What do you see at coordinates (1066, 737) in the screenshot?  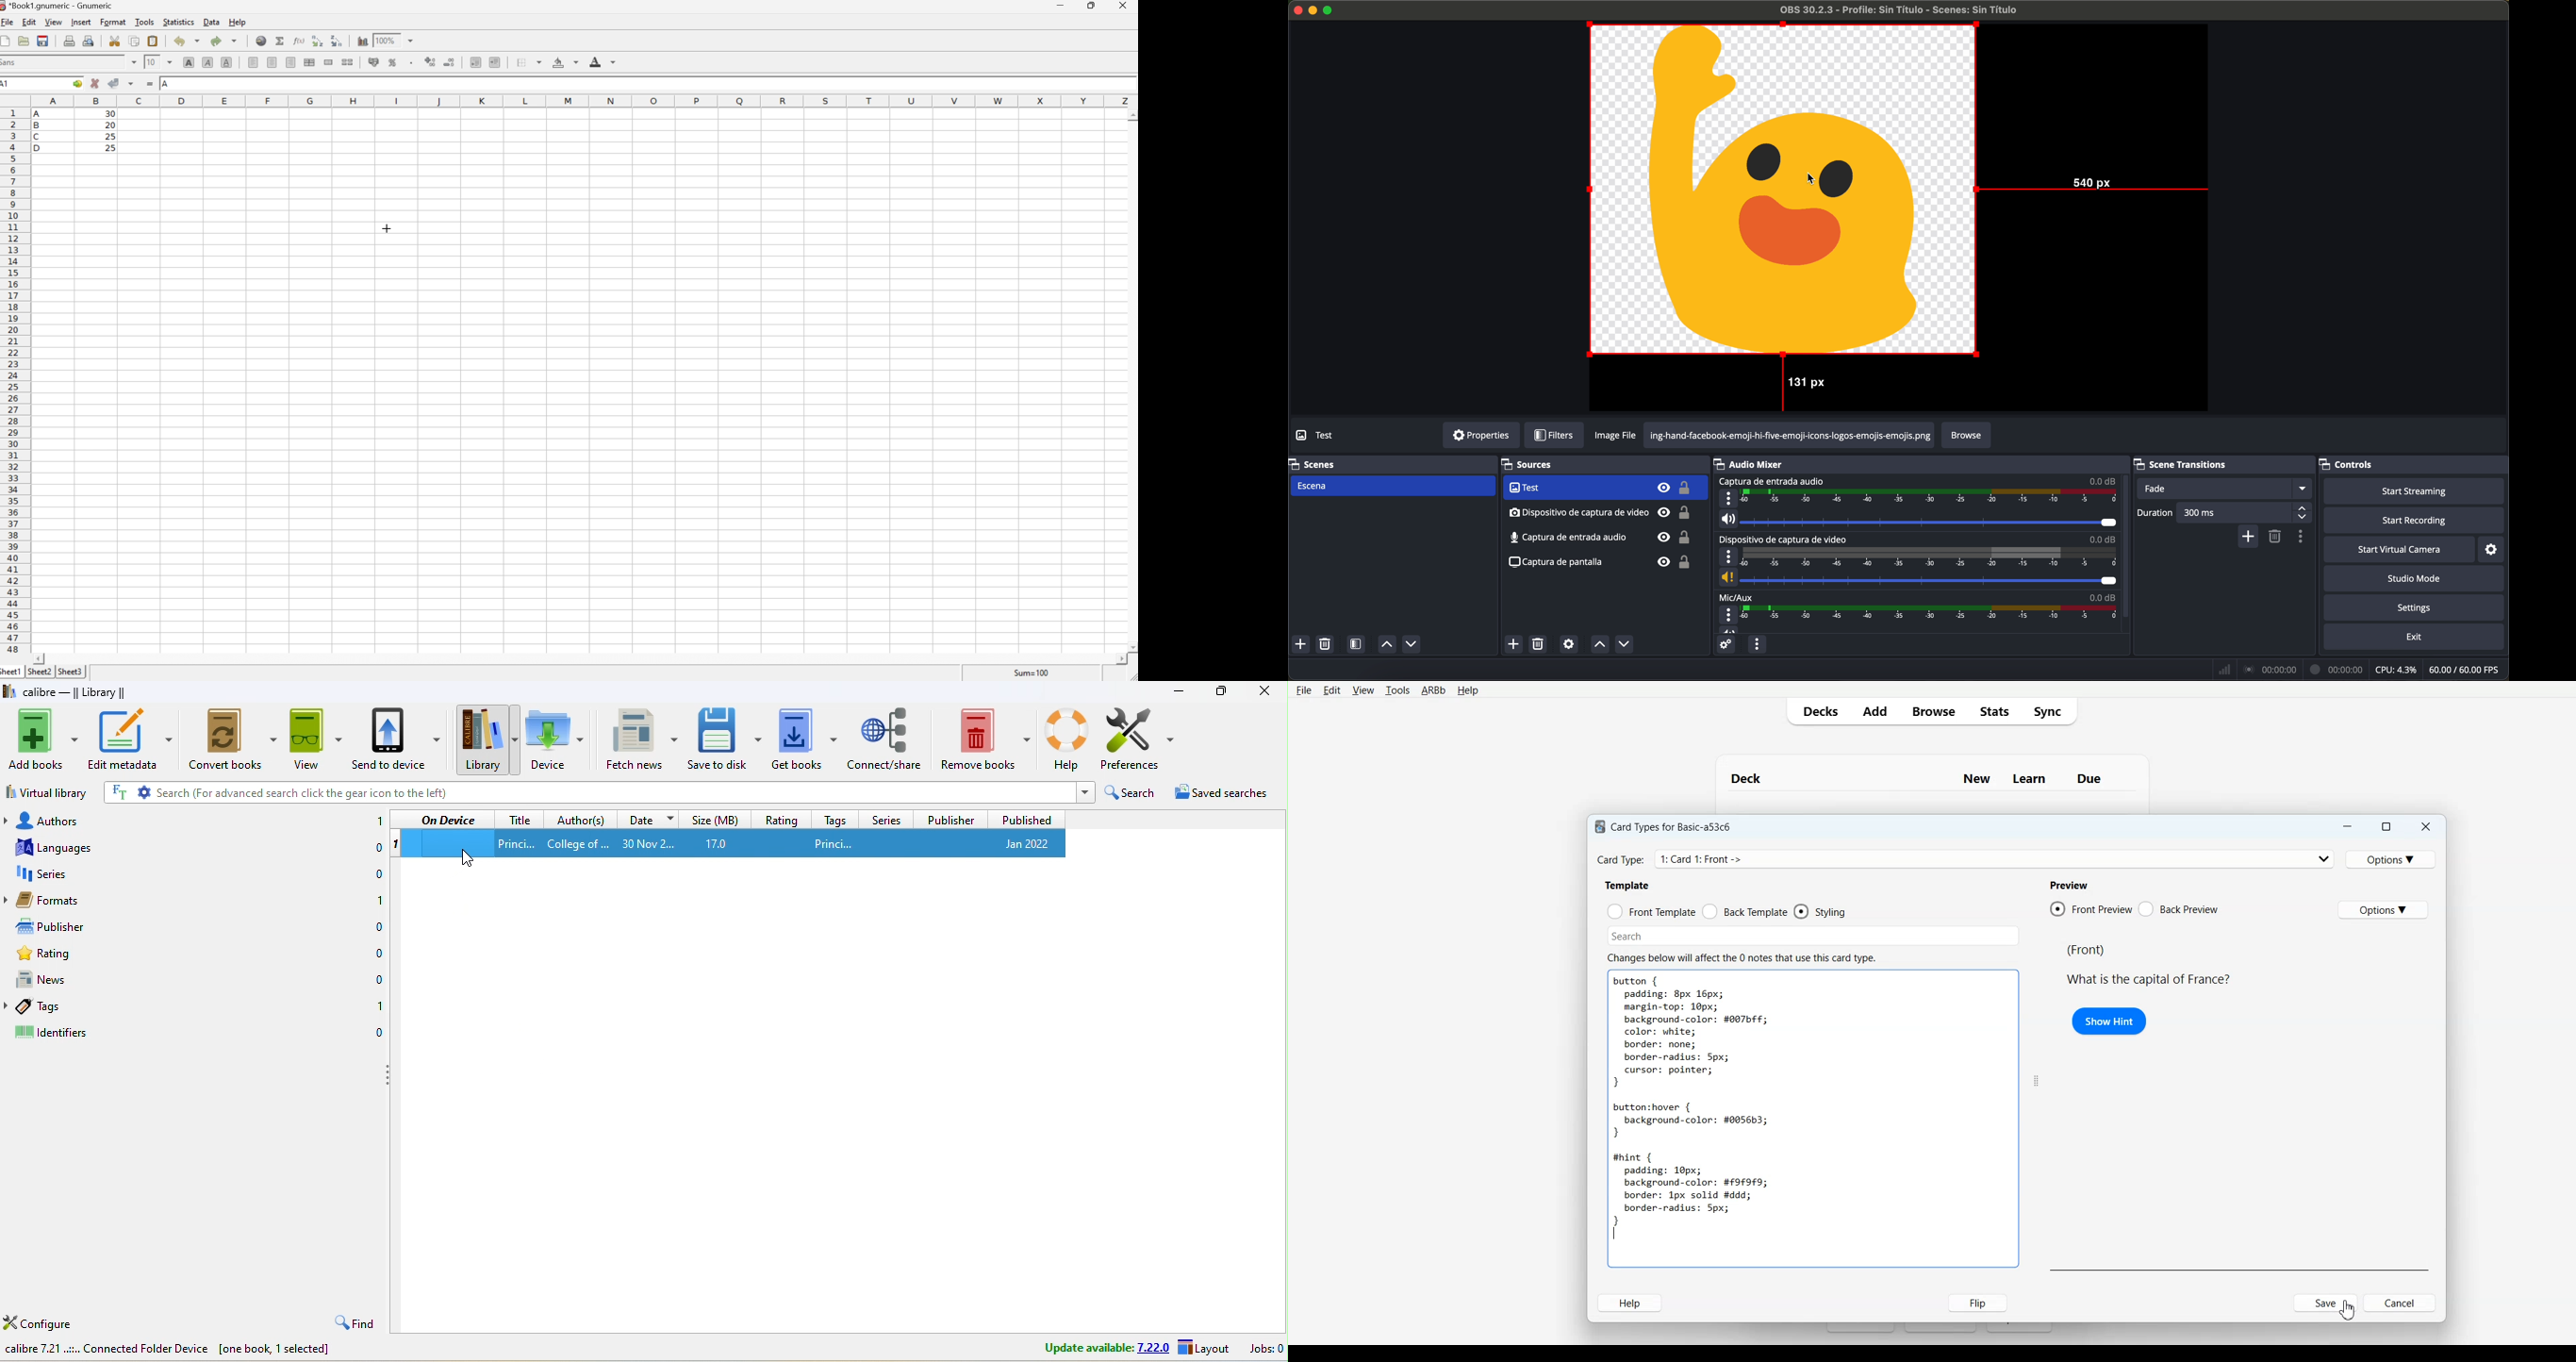 I see `help` at bounding box center [1066, 737].